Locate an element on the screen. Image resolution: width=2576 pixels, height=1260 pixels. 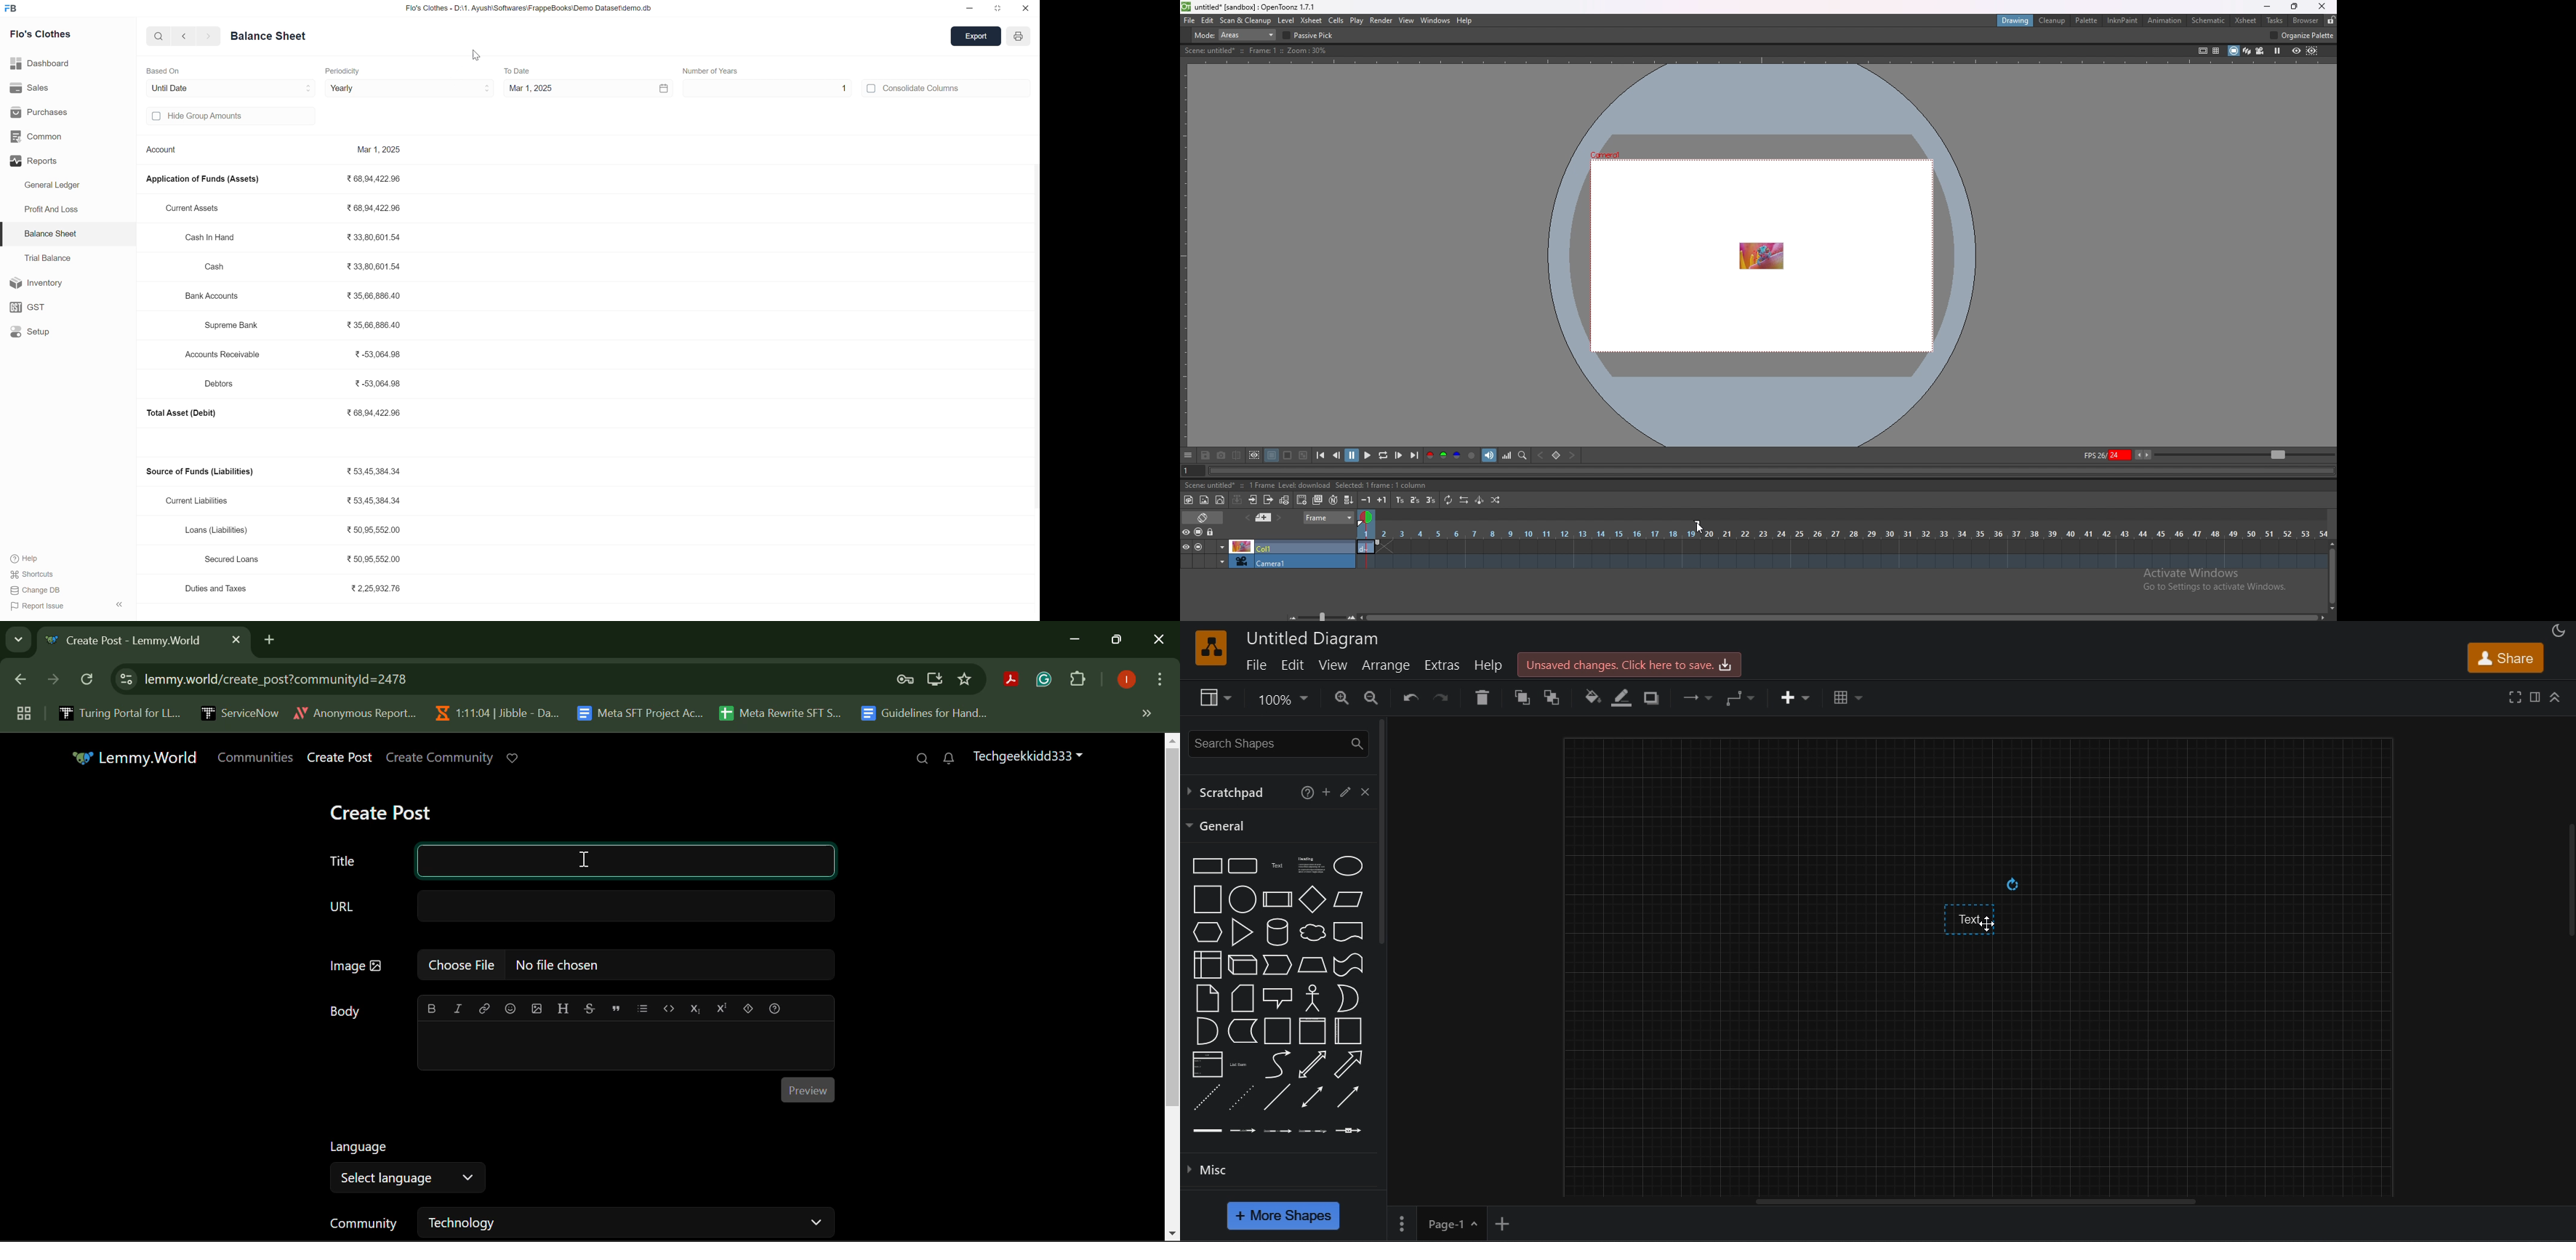
search is located at coordinates (157, 36).